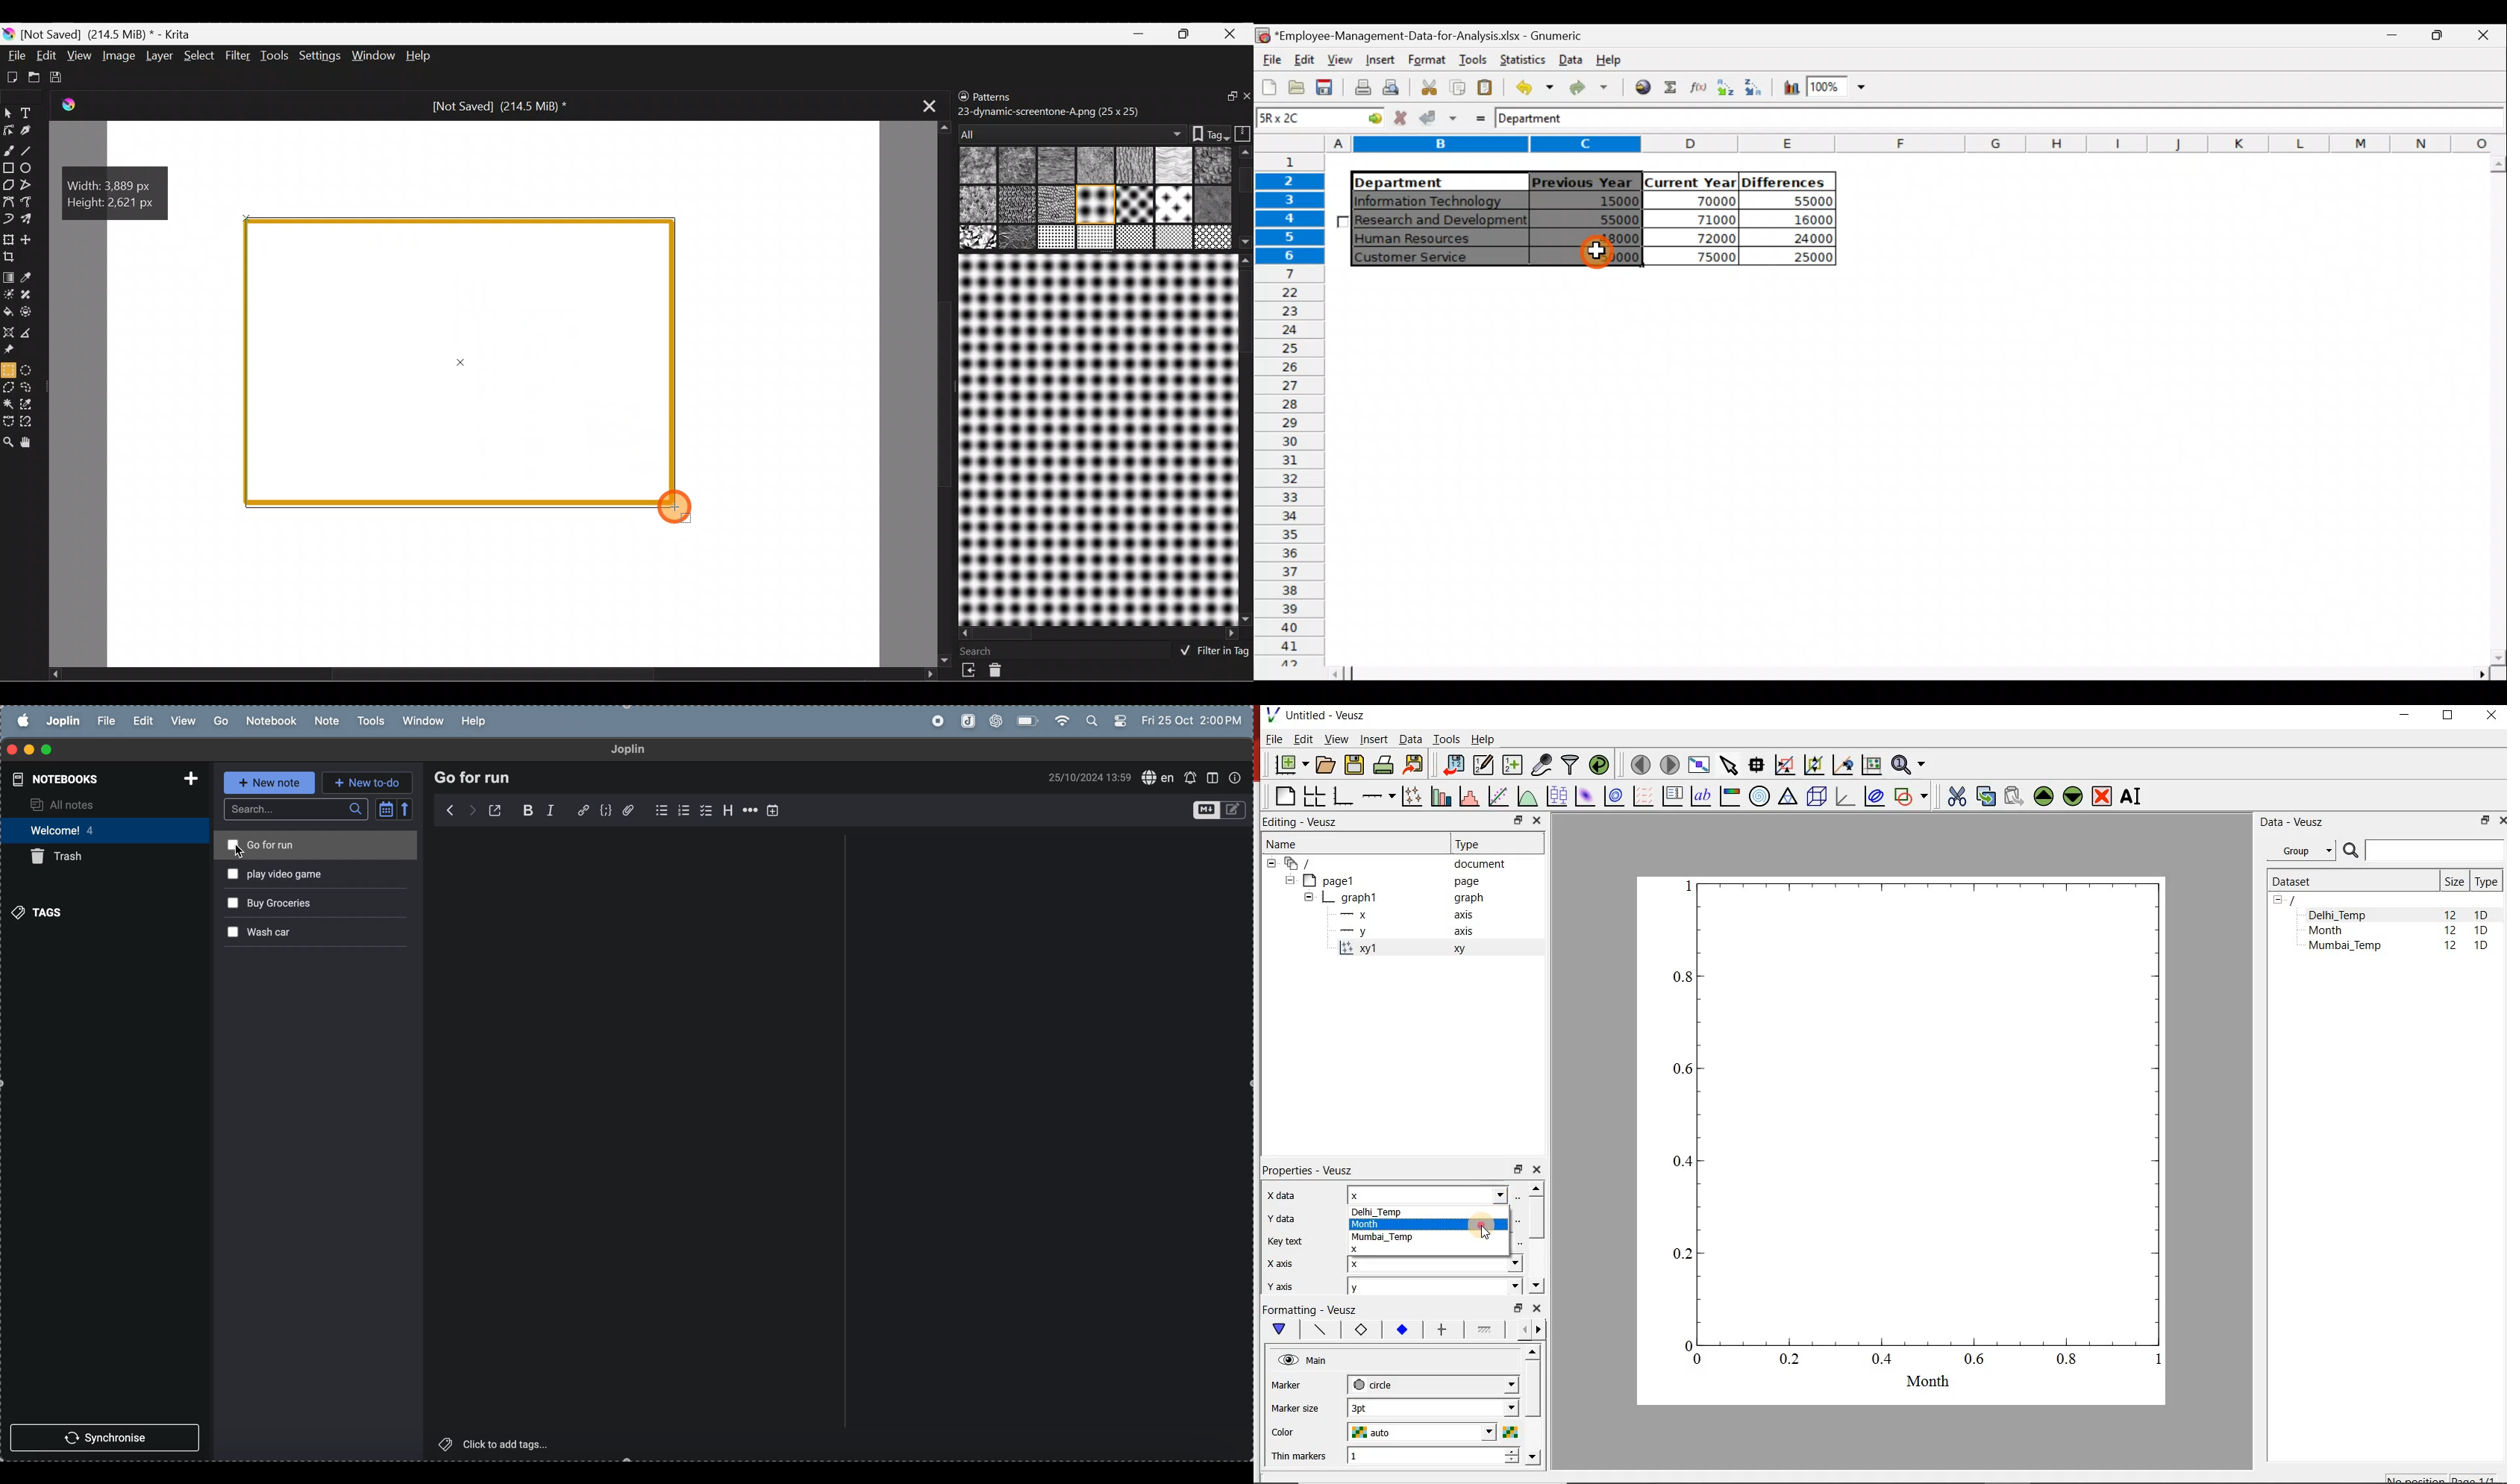  Describe the element at coordinates (218, 720) in the screenshot. I see `go` at that location.